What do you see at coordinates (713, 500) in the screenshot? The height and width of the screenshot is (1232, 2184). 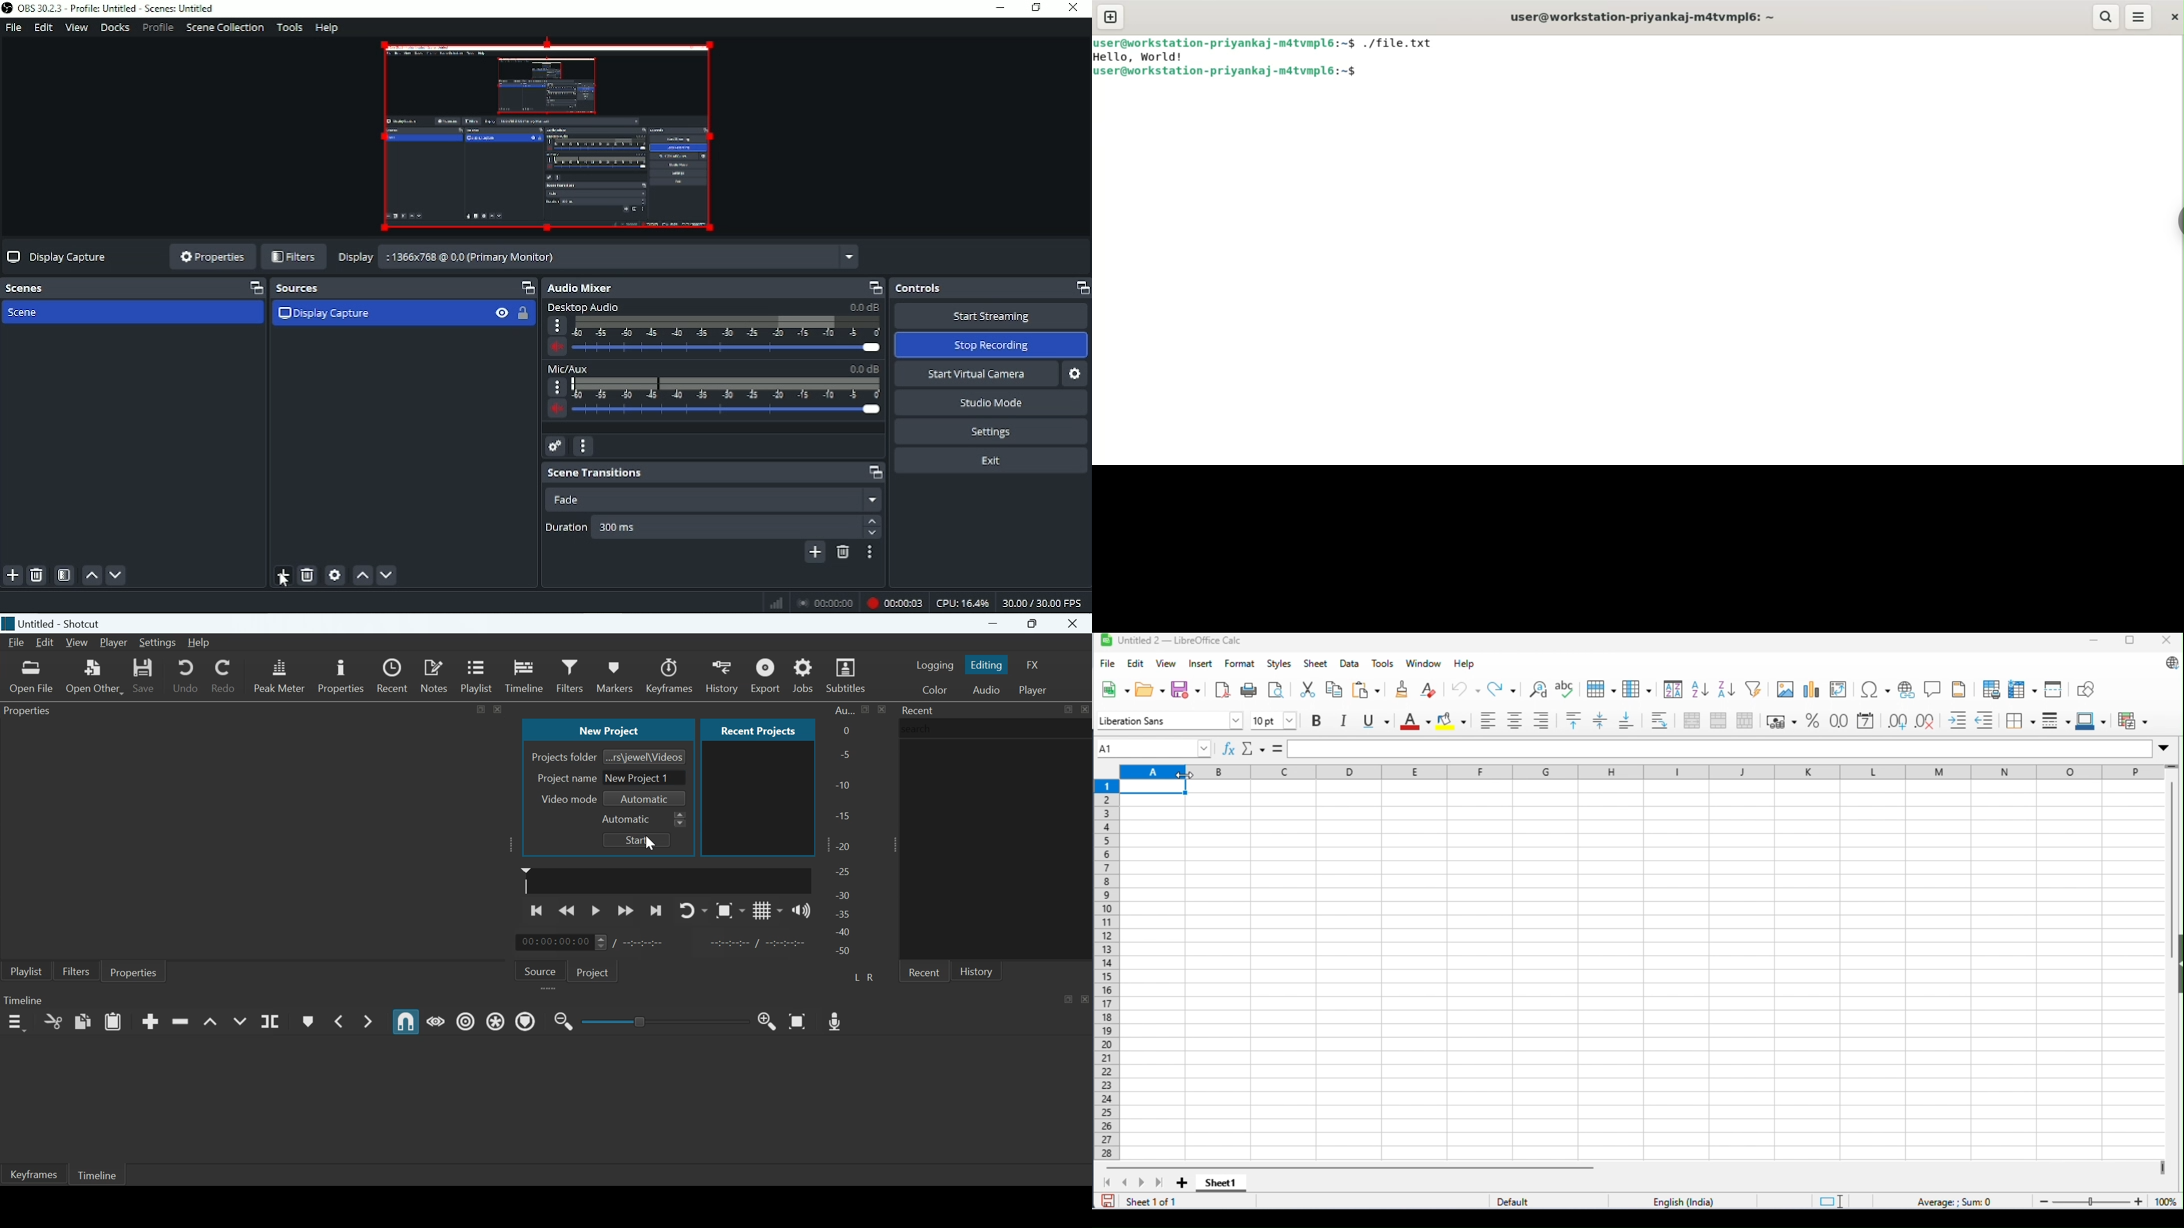 I see `Fade` at bounding box center [713, 500].